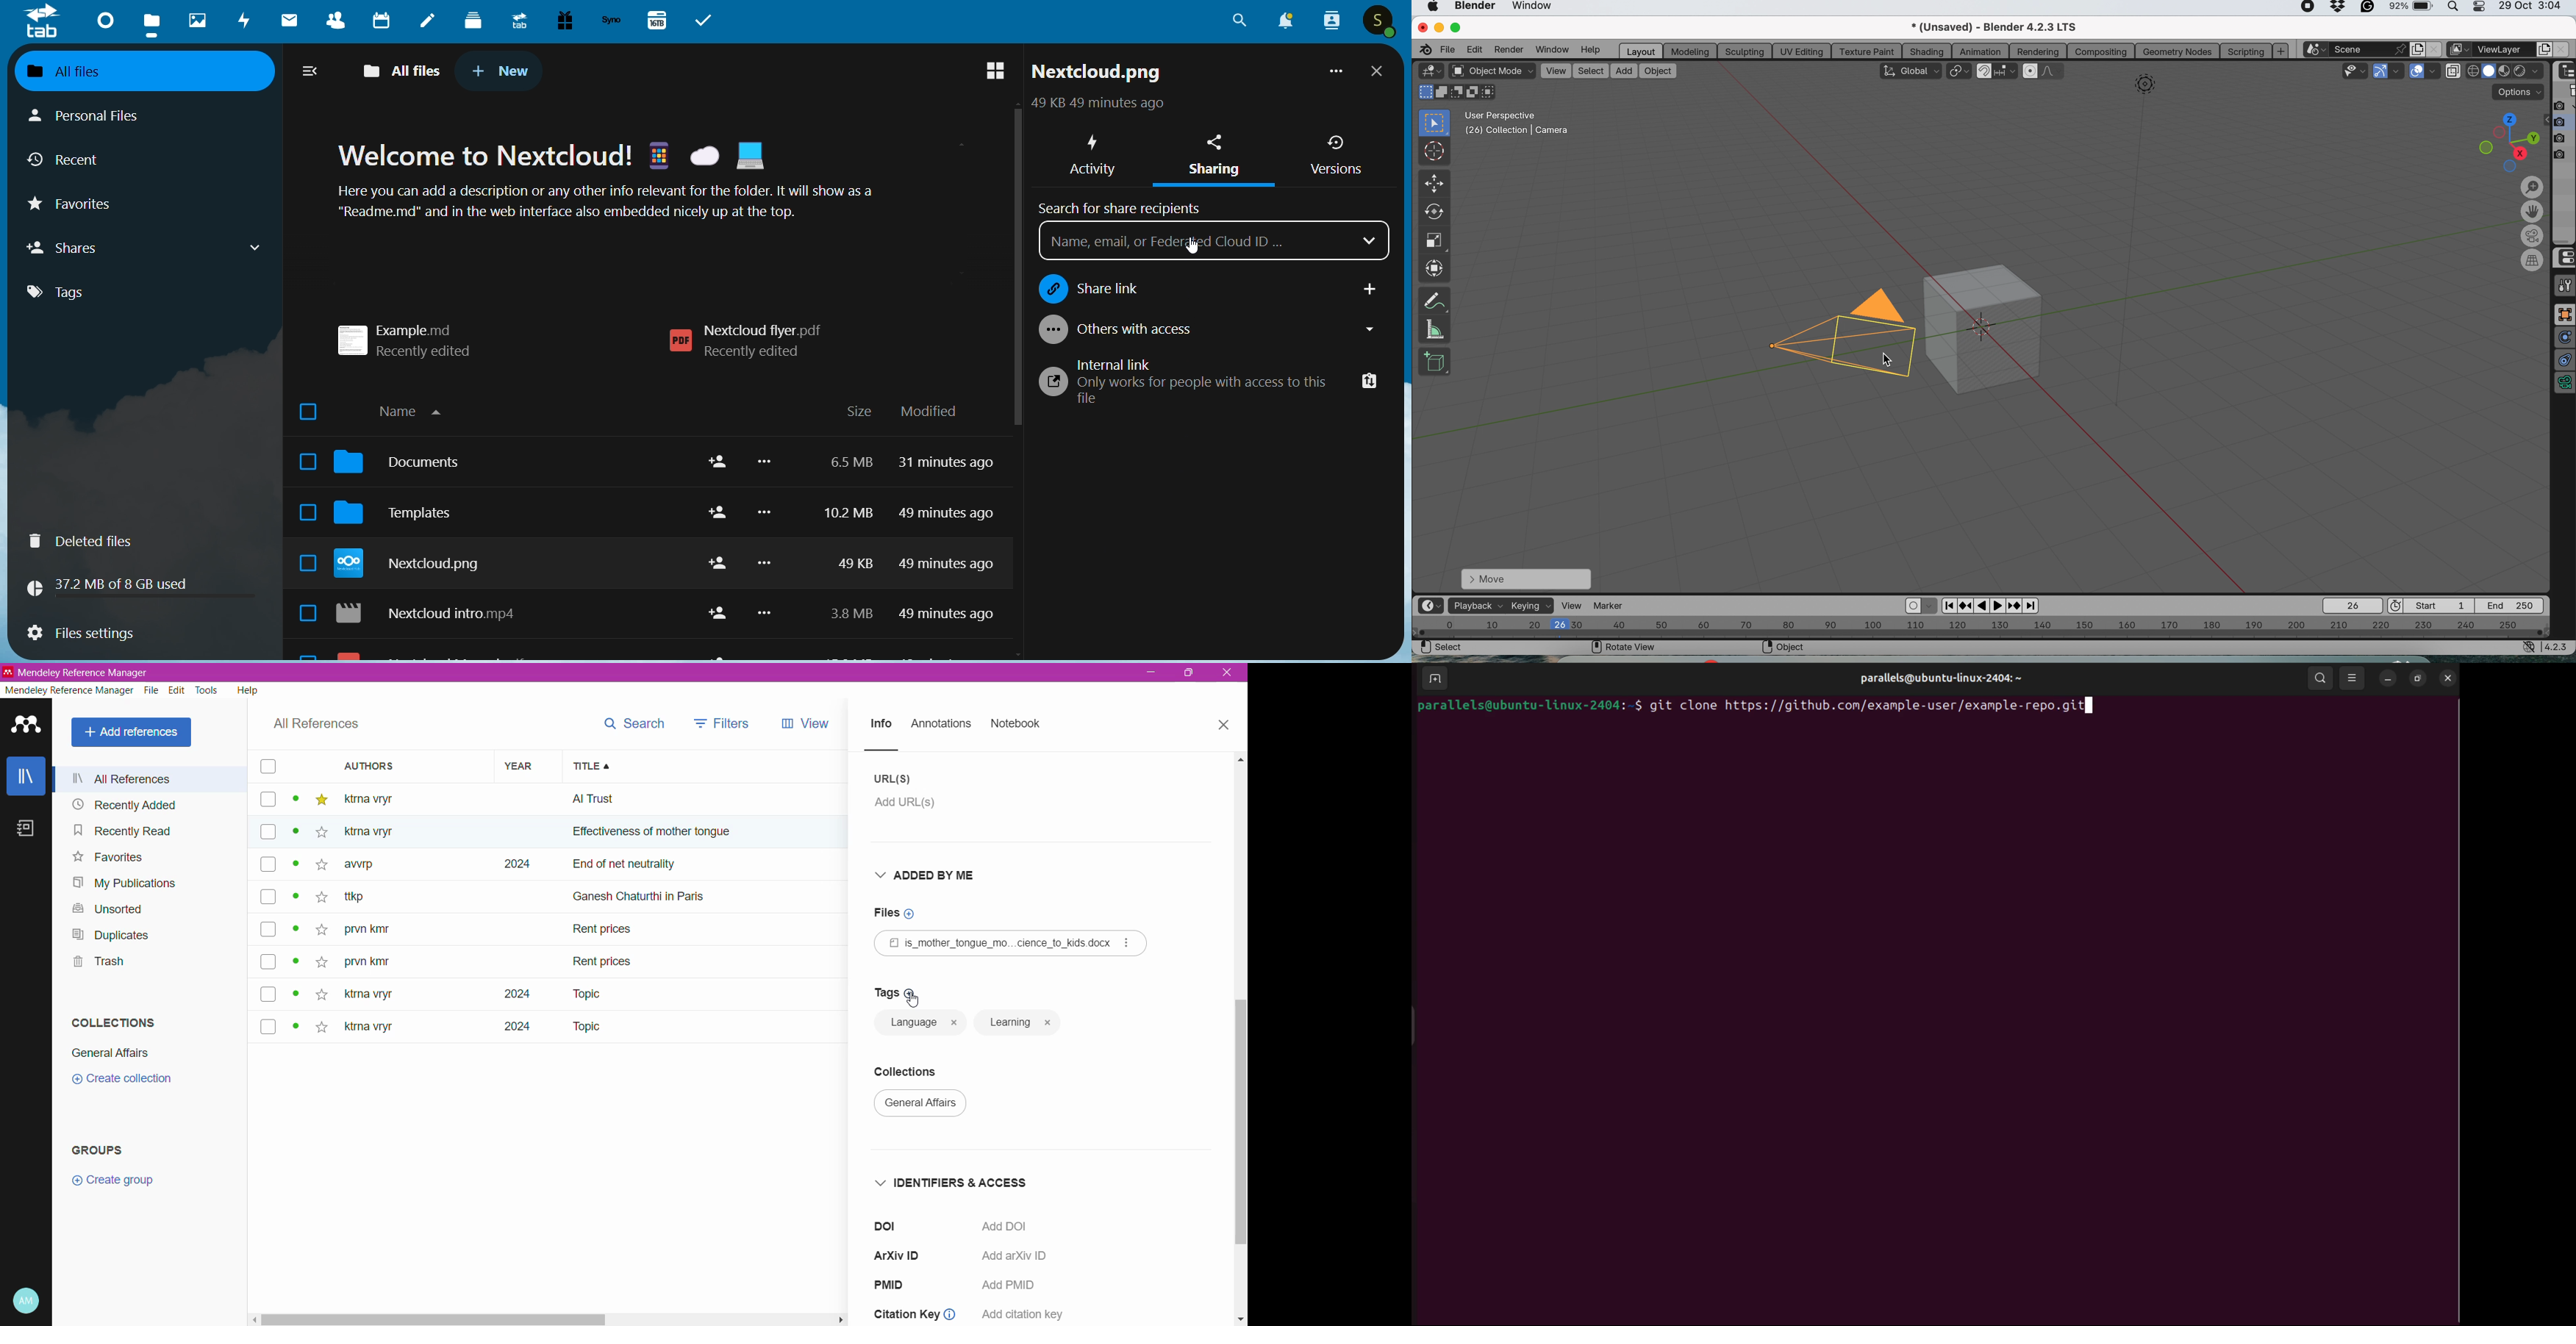 The image size is (2576, 1344). Describe the element at coordinates (1333, 74) in the screenshot. I see `more` at that location.